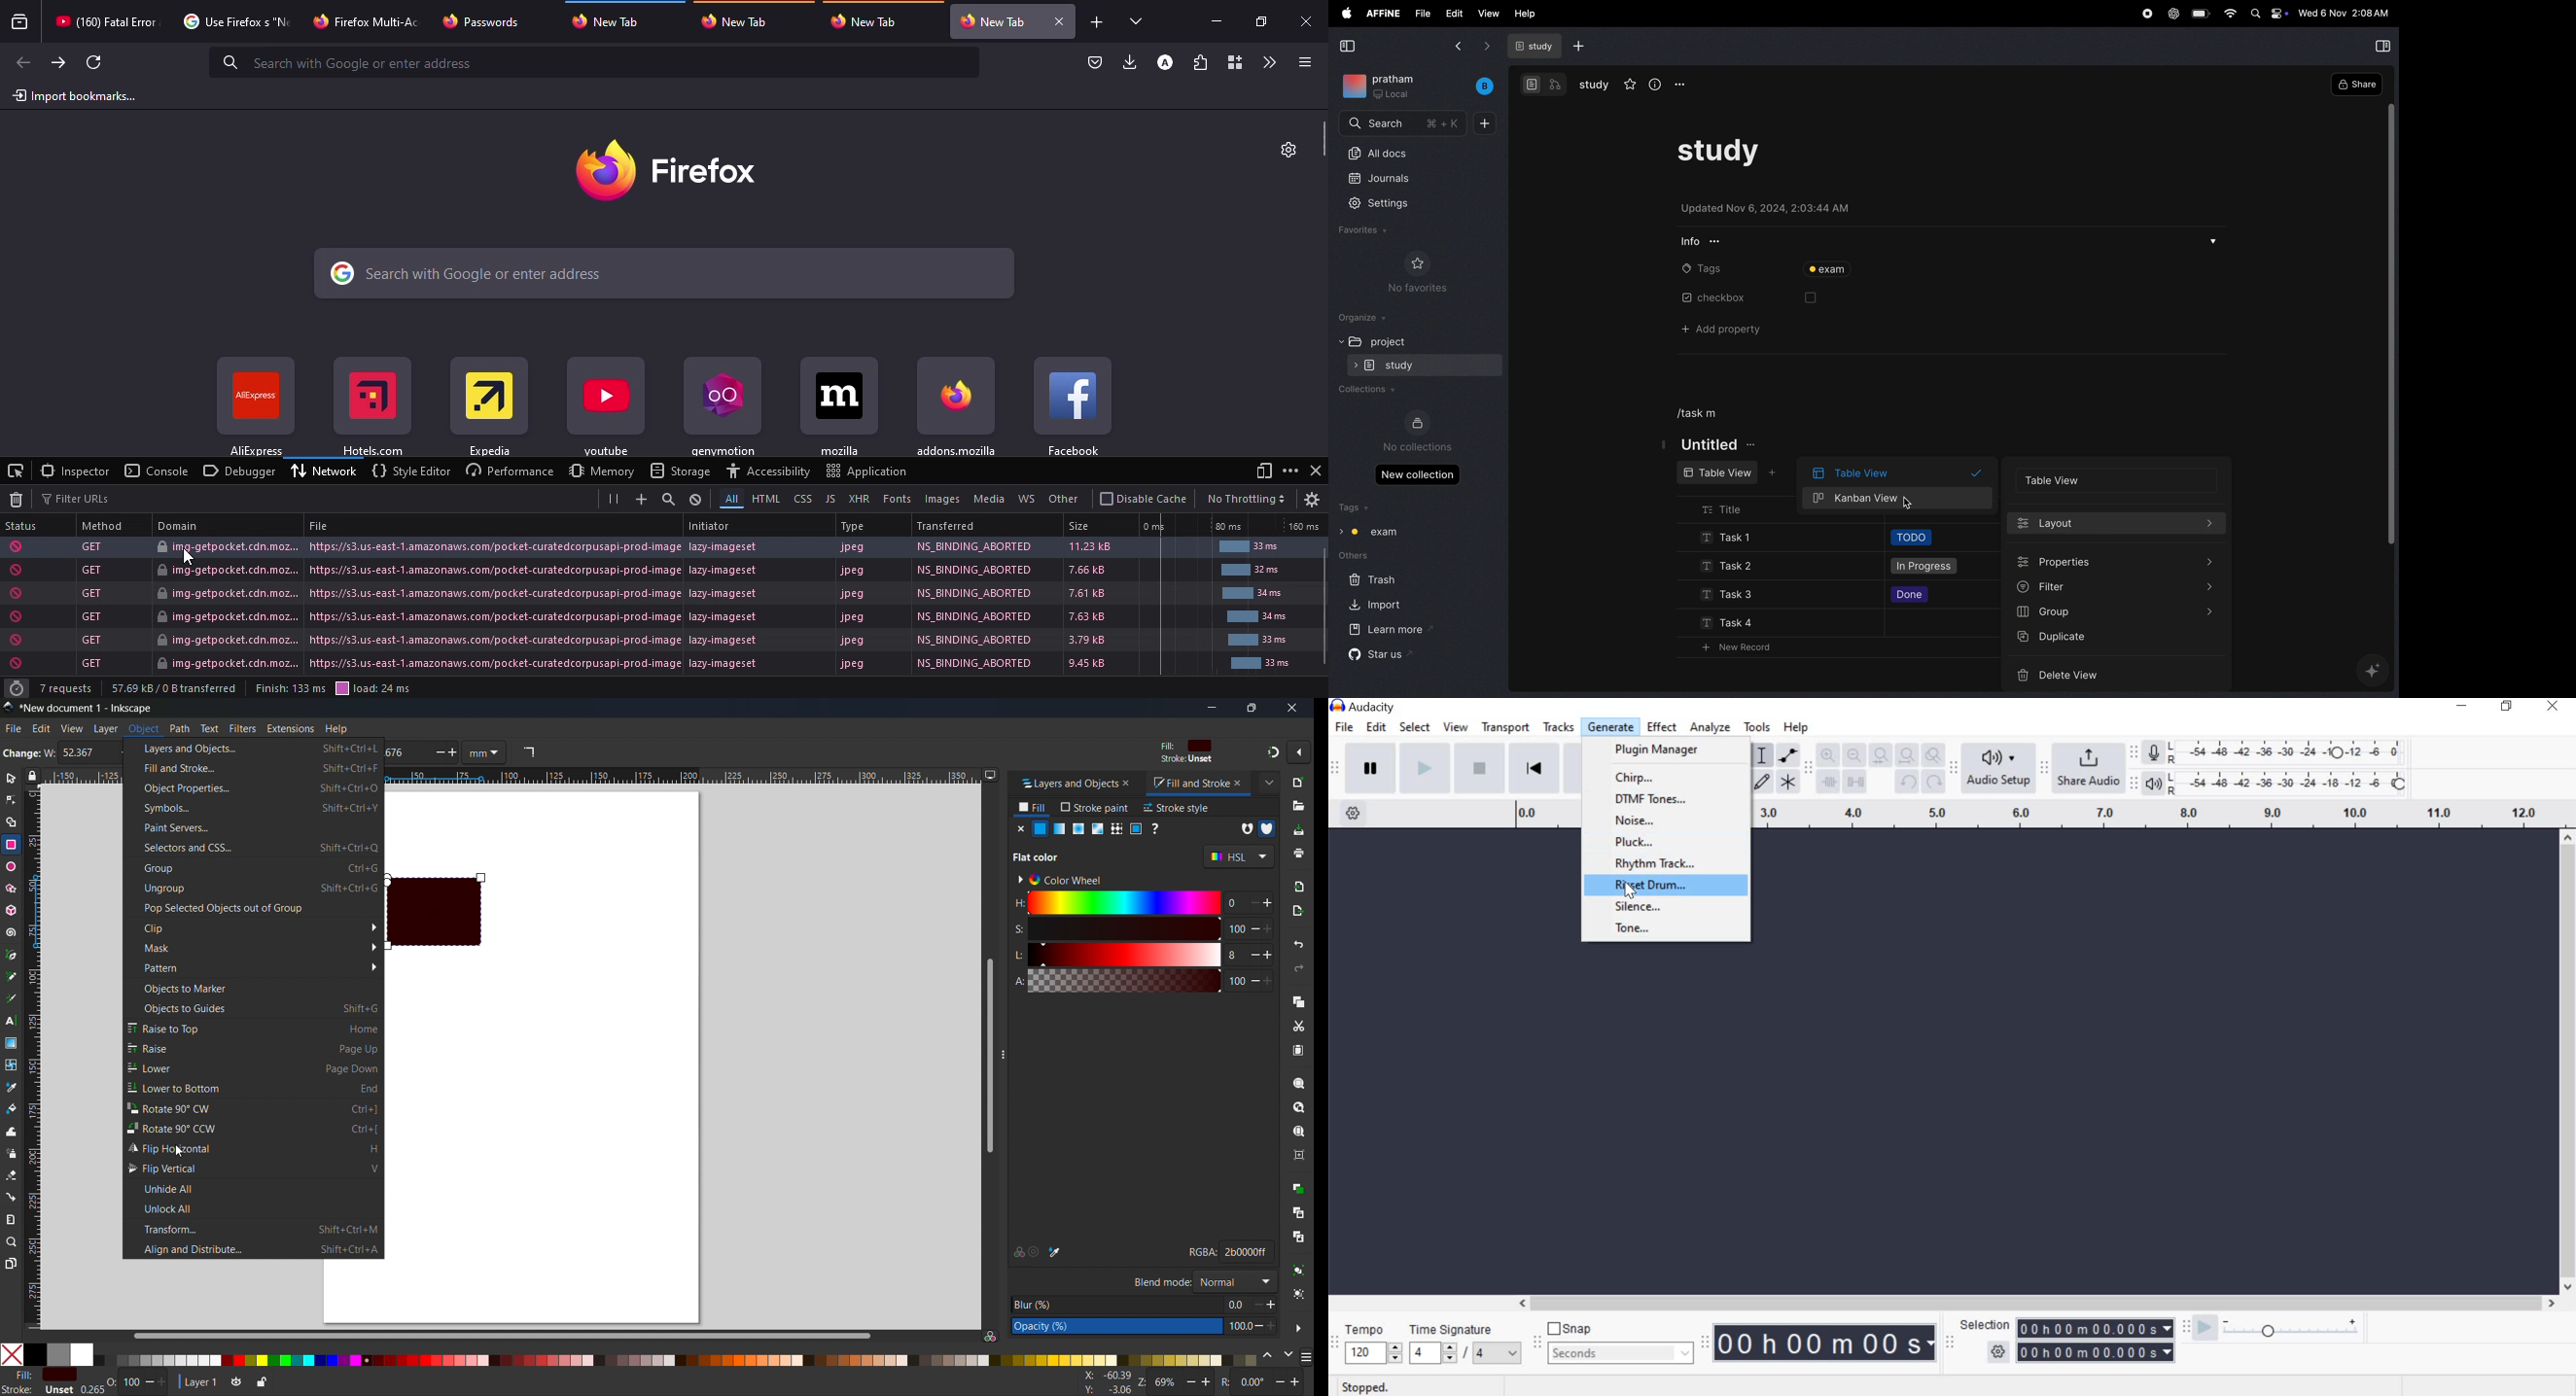 The image size is (2576, 1400). I want to click on task 4, so click(1717, 622).